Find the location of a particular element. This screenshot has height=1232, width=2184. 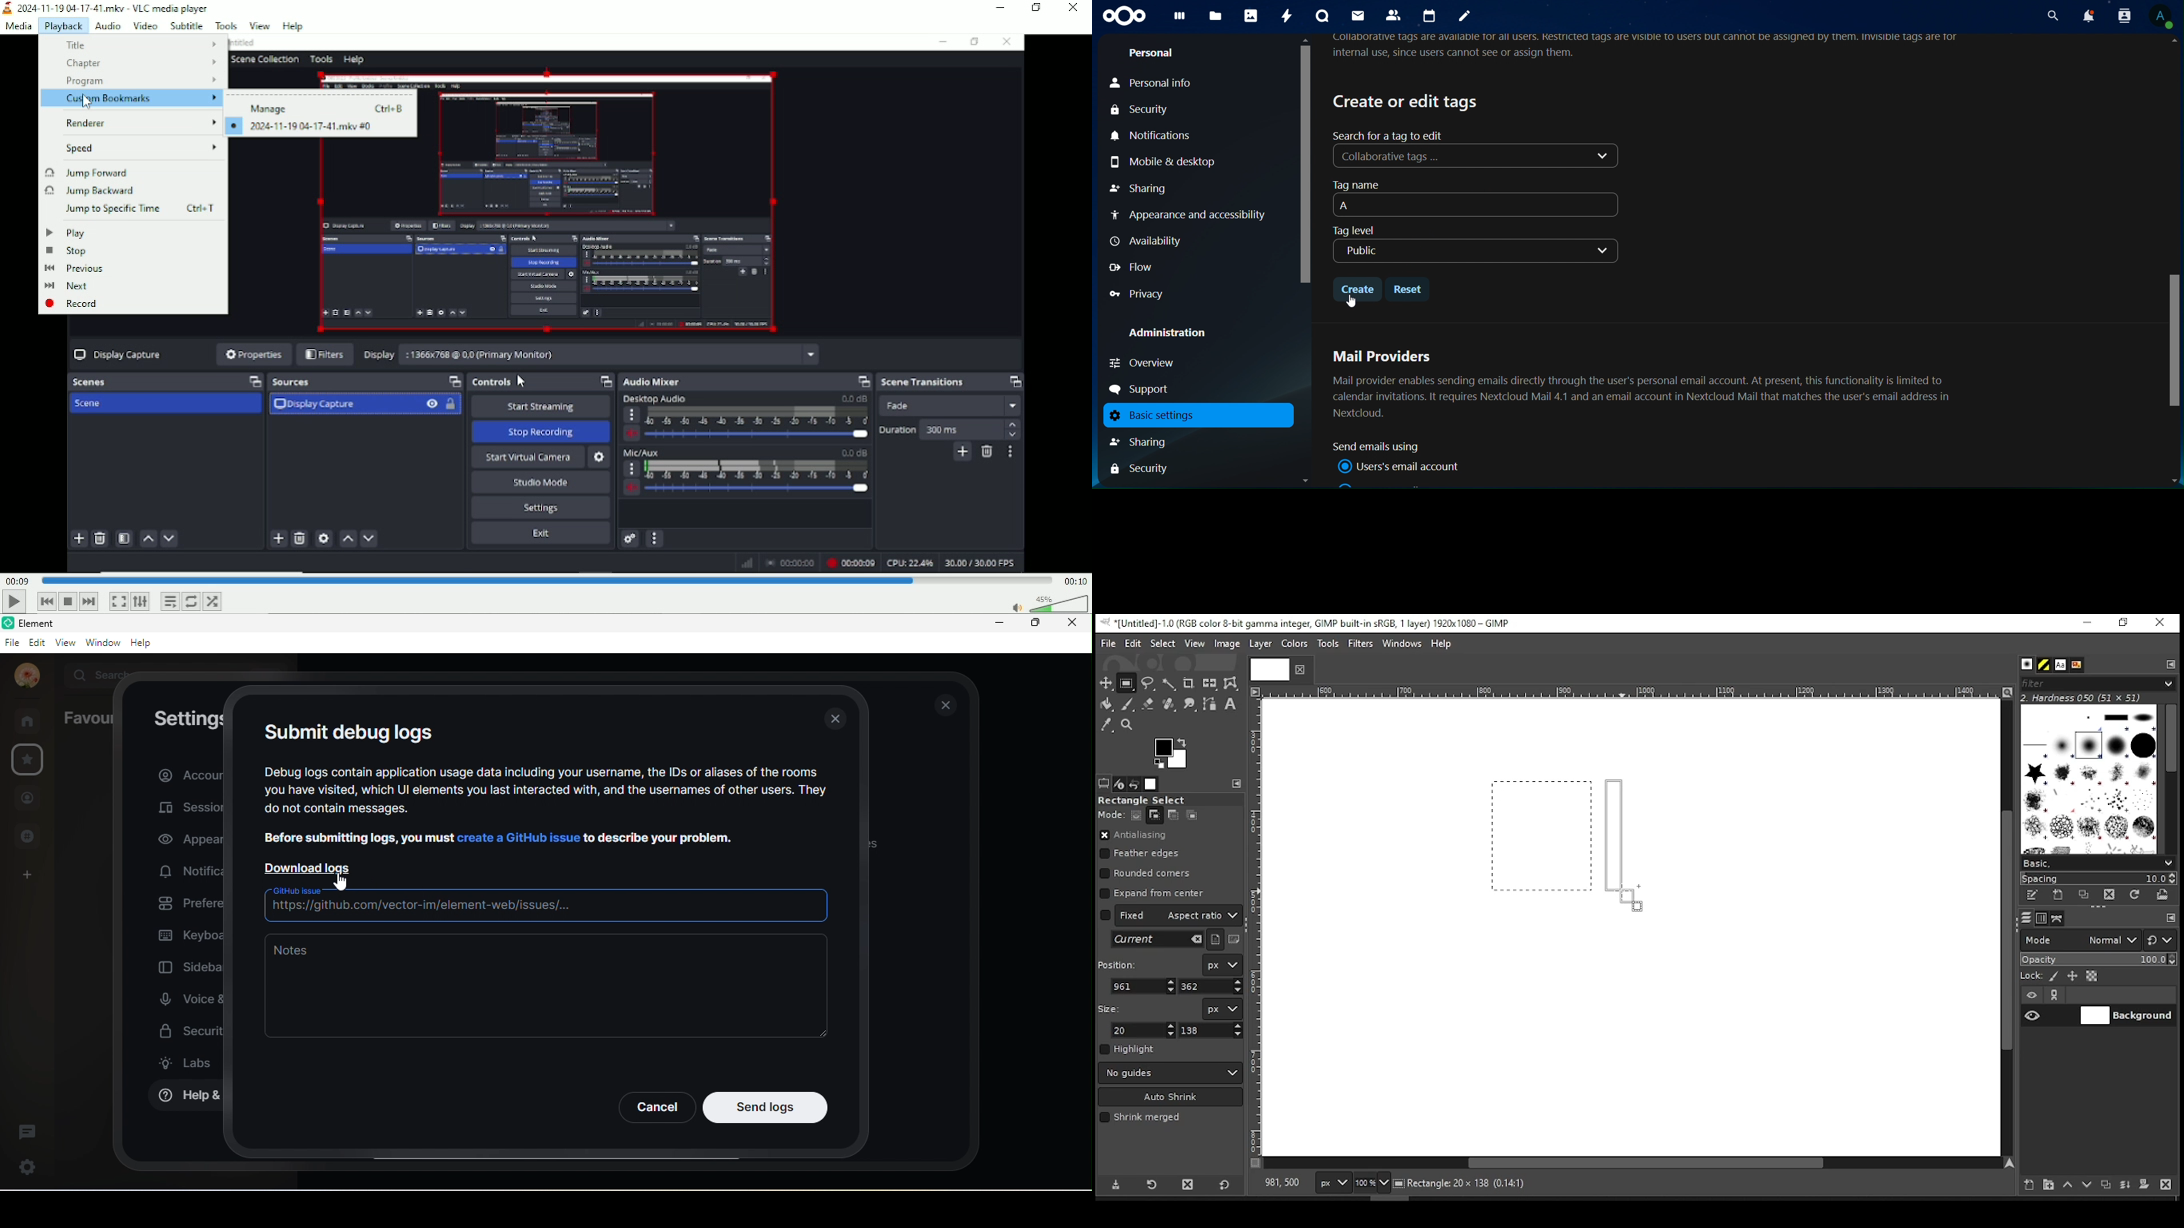

background (28.0mb) is located at coordinates (1510, 1184).